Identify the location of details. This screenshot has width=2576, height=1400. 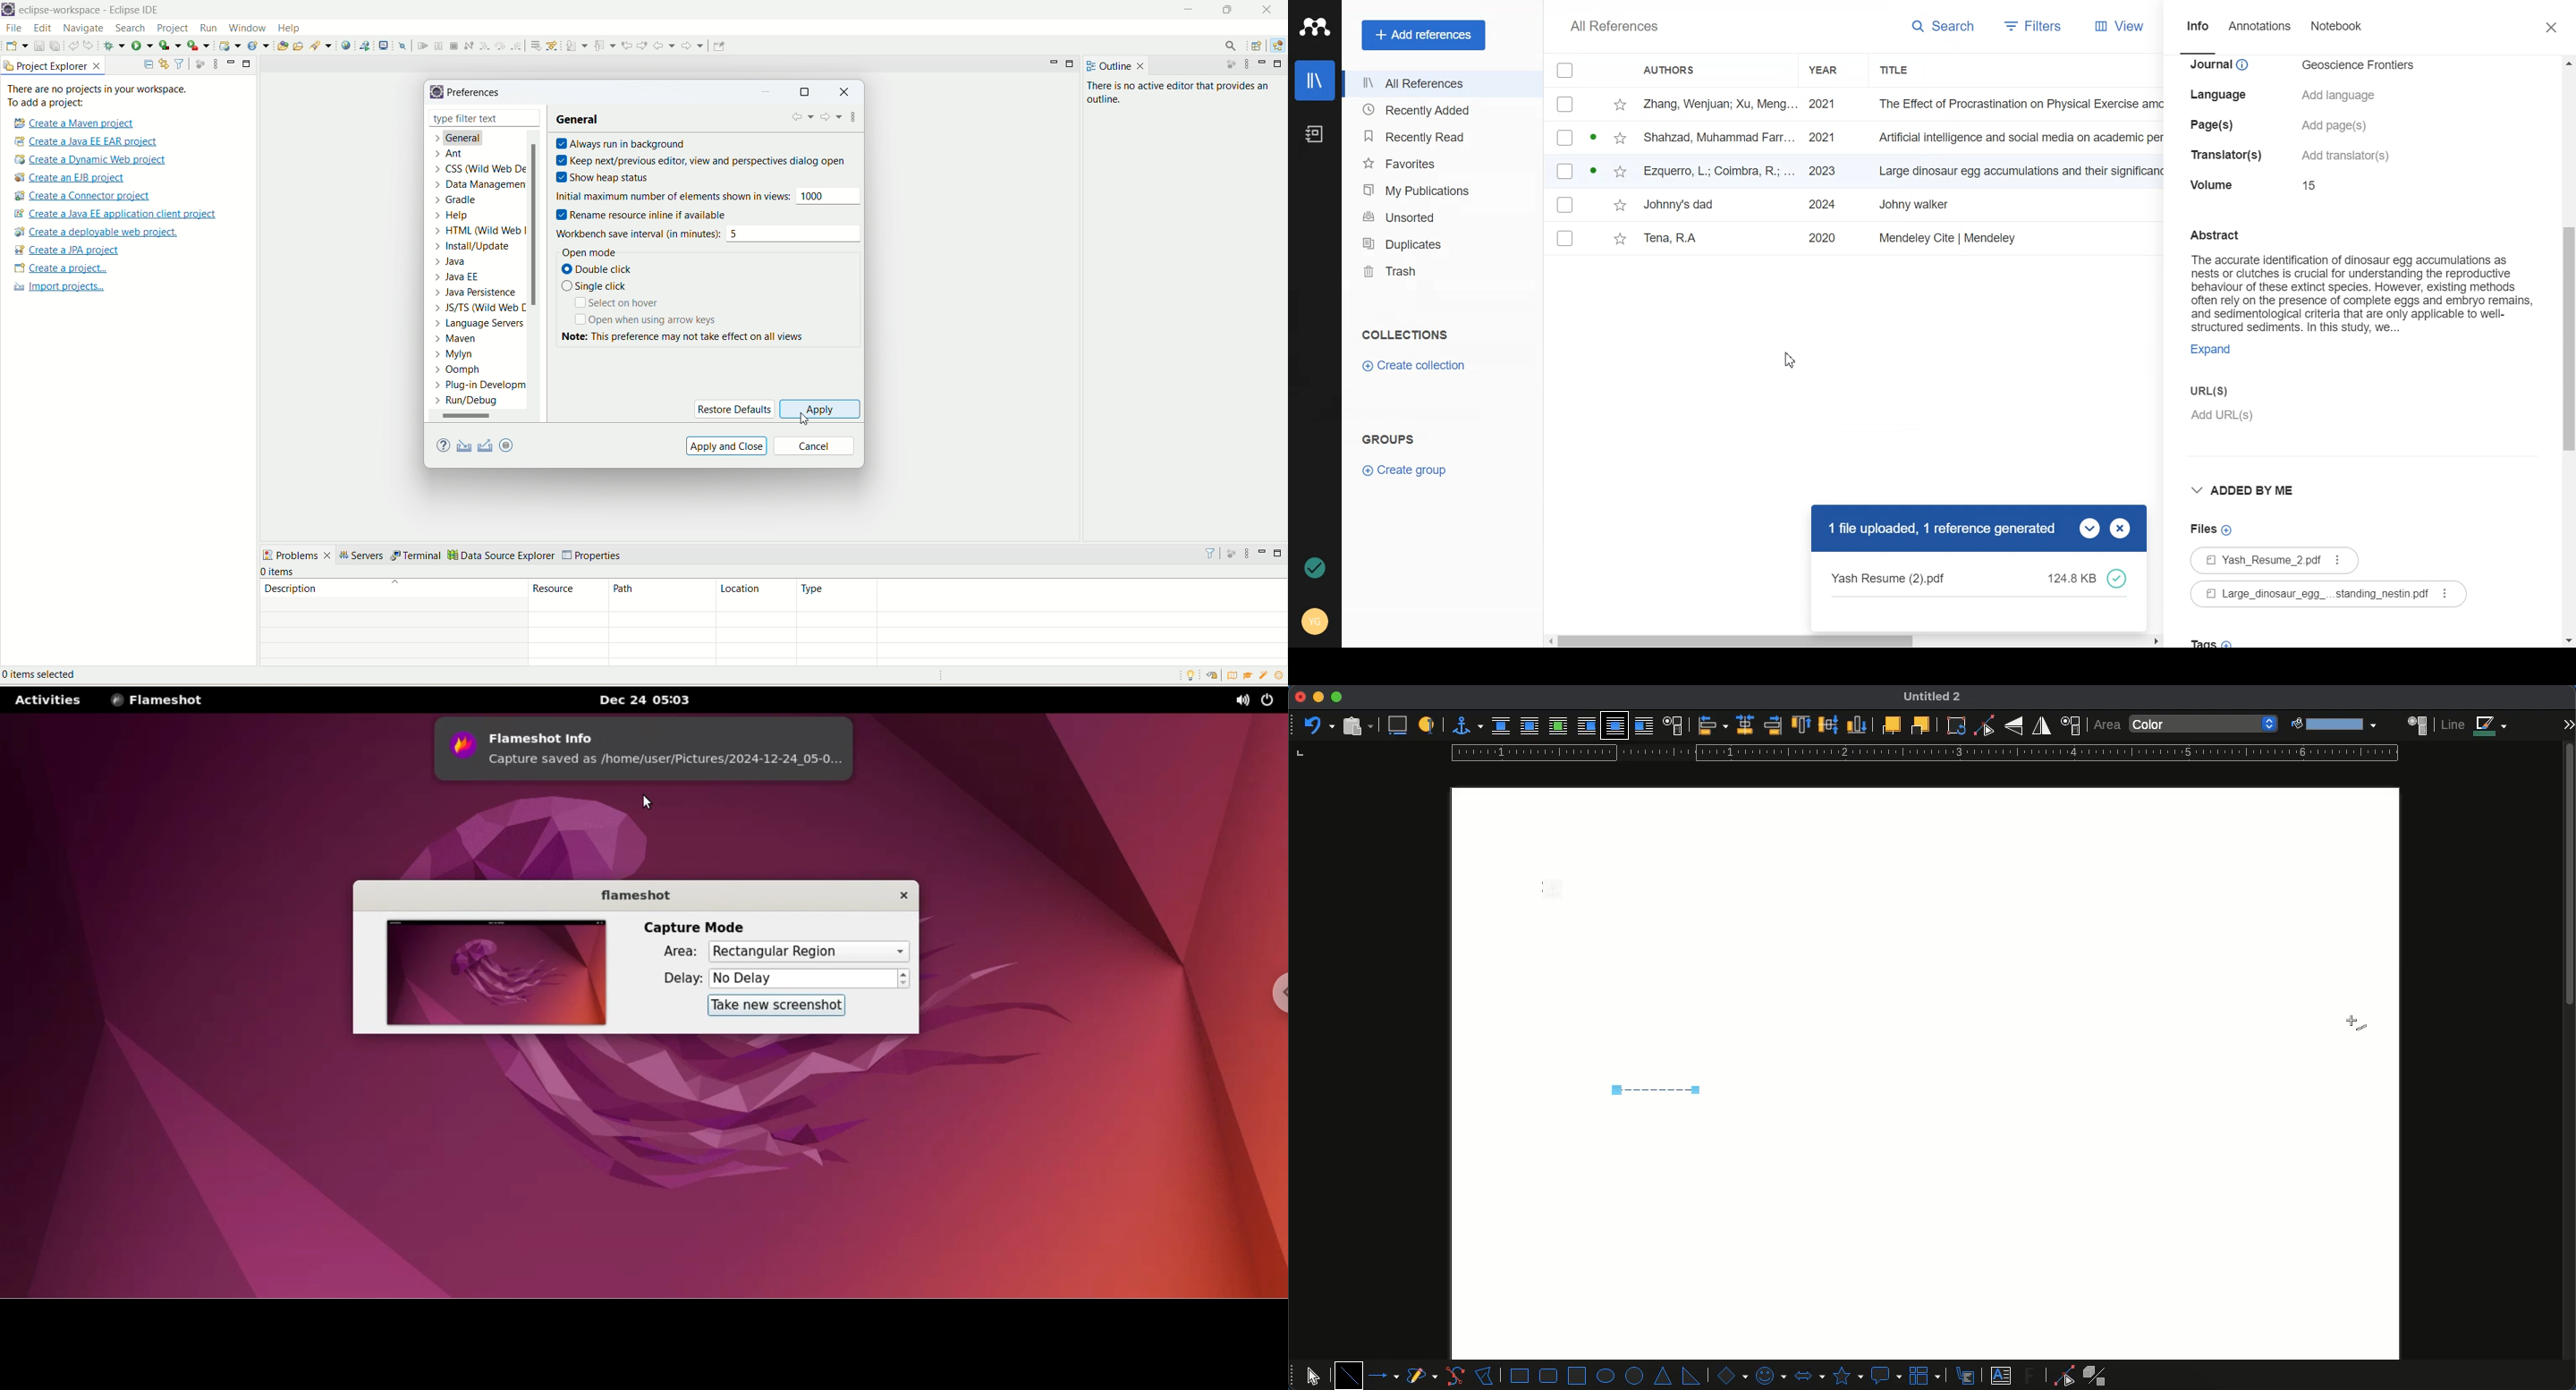
(2224, 66).